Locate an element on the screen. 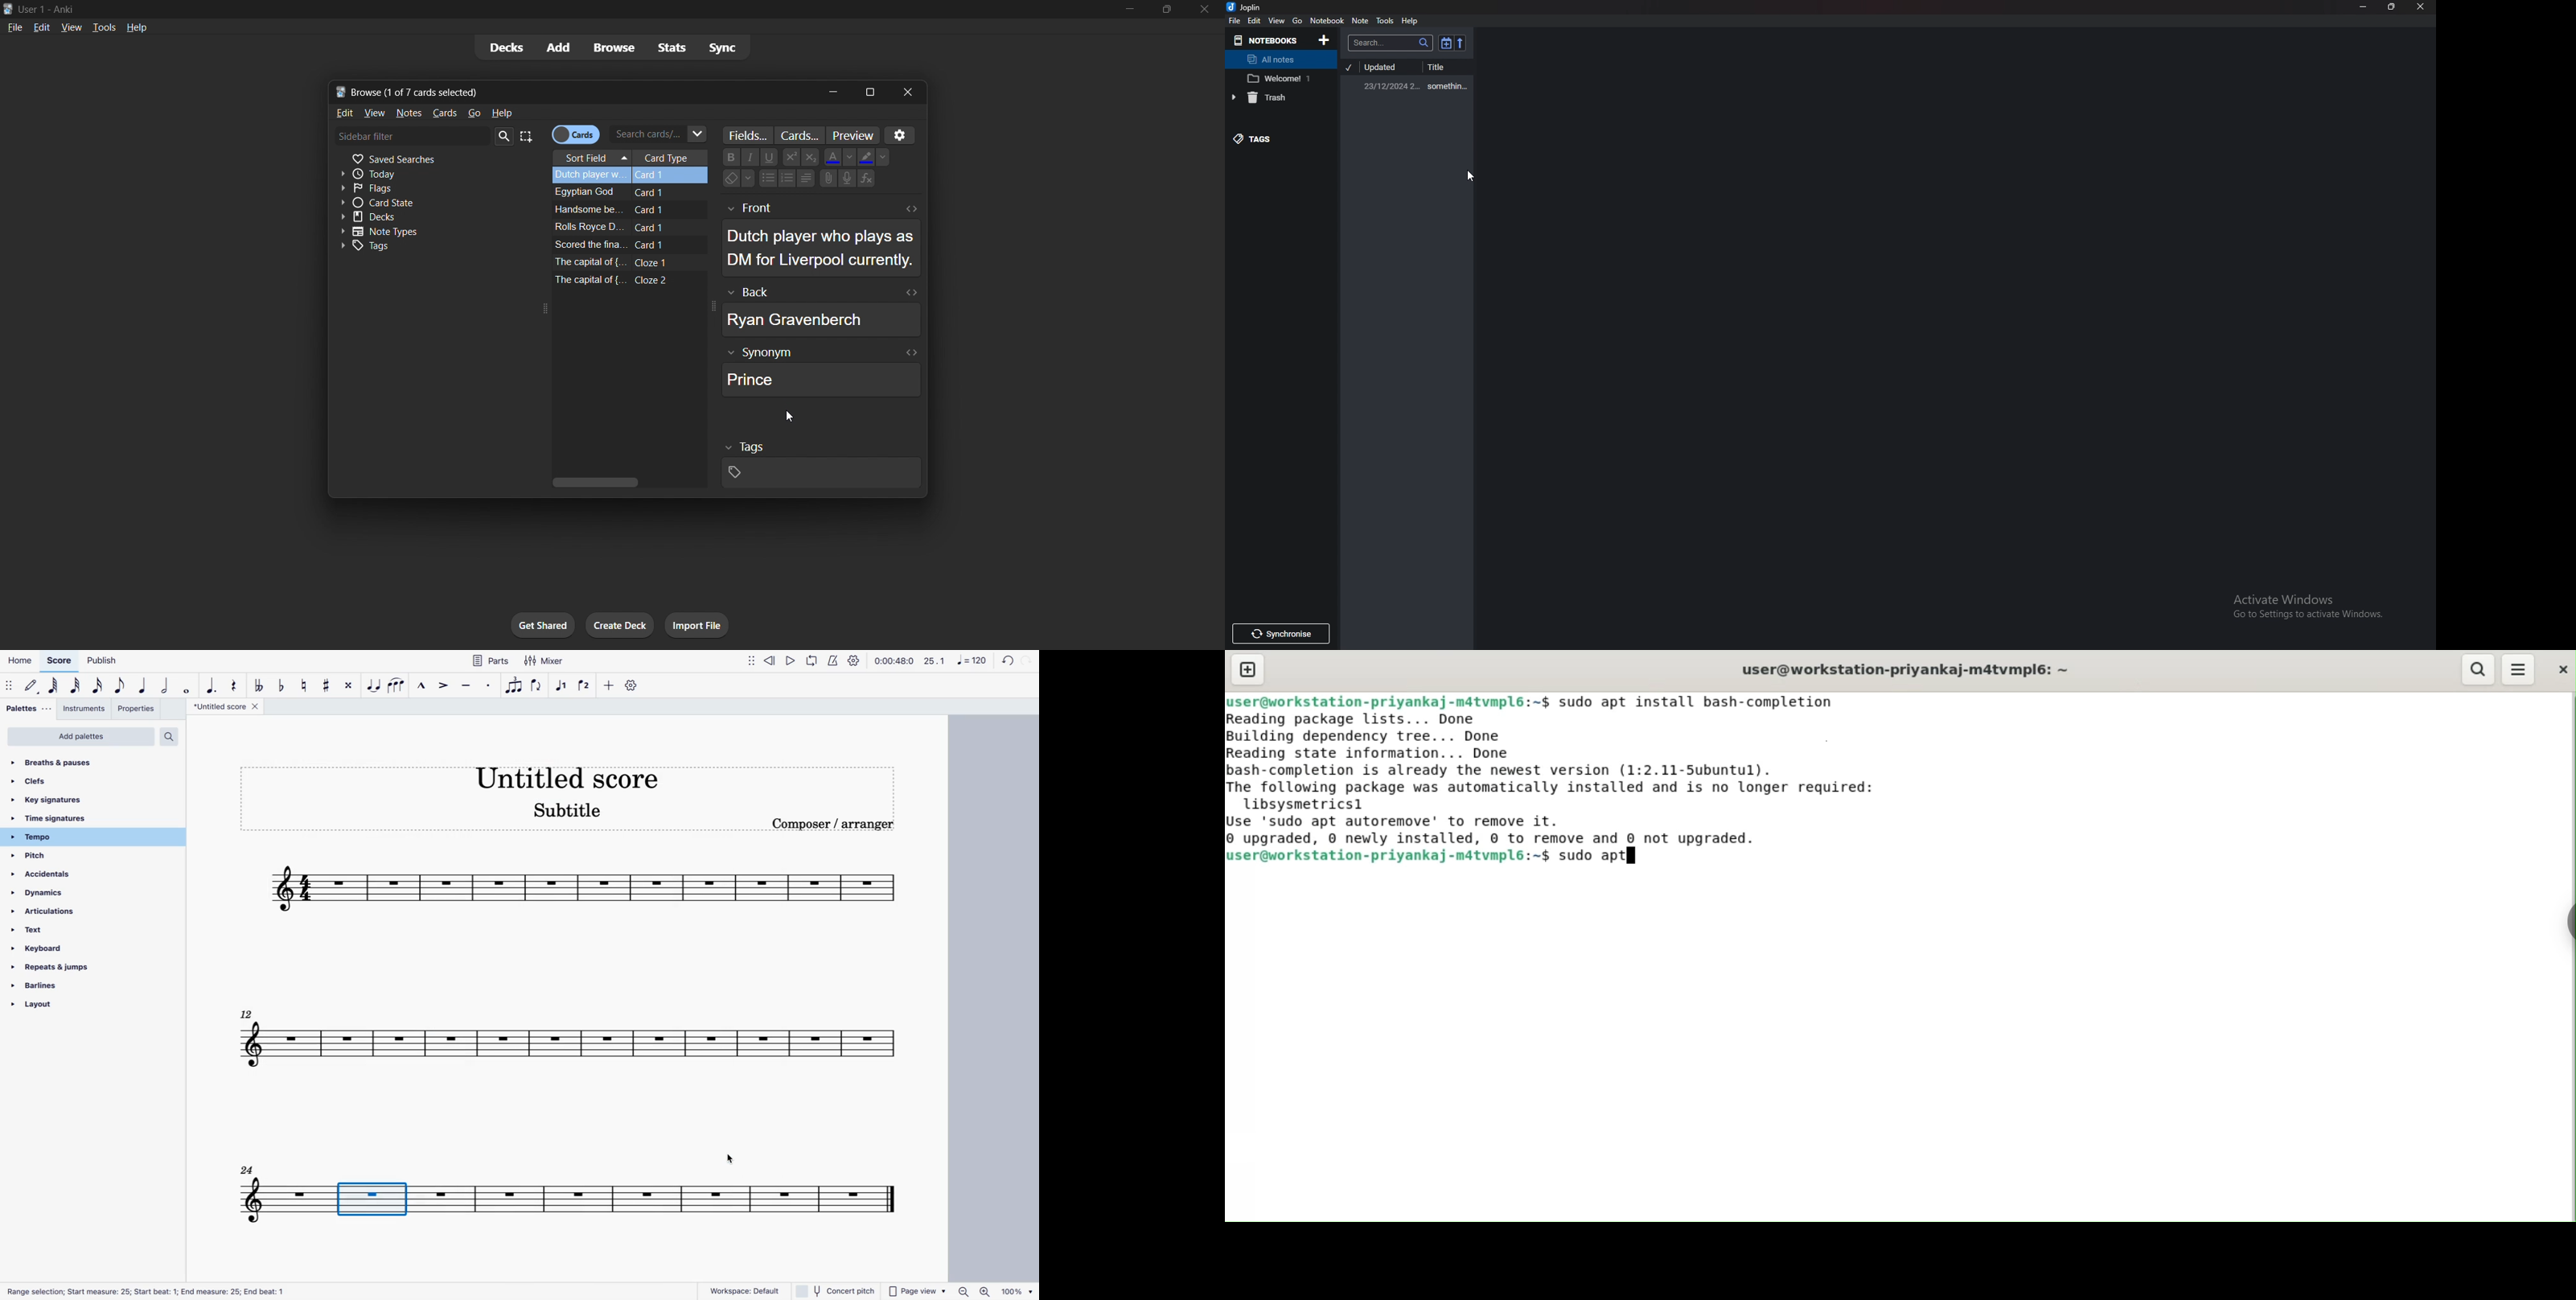  Note name is located at coordinates (1451, 86).